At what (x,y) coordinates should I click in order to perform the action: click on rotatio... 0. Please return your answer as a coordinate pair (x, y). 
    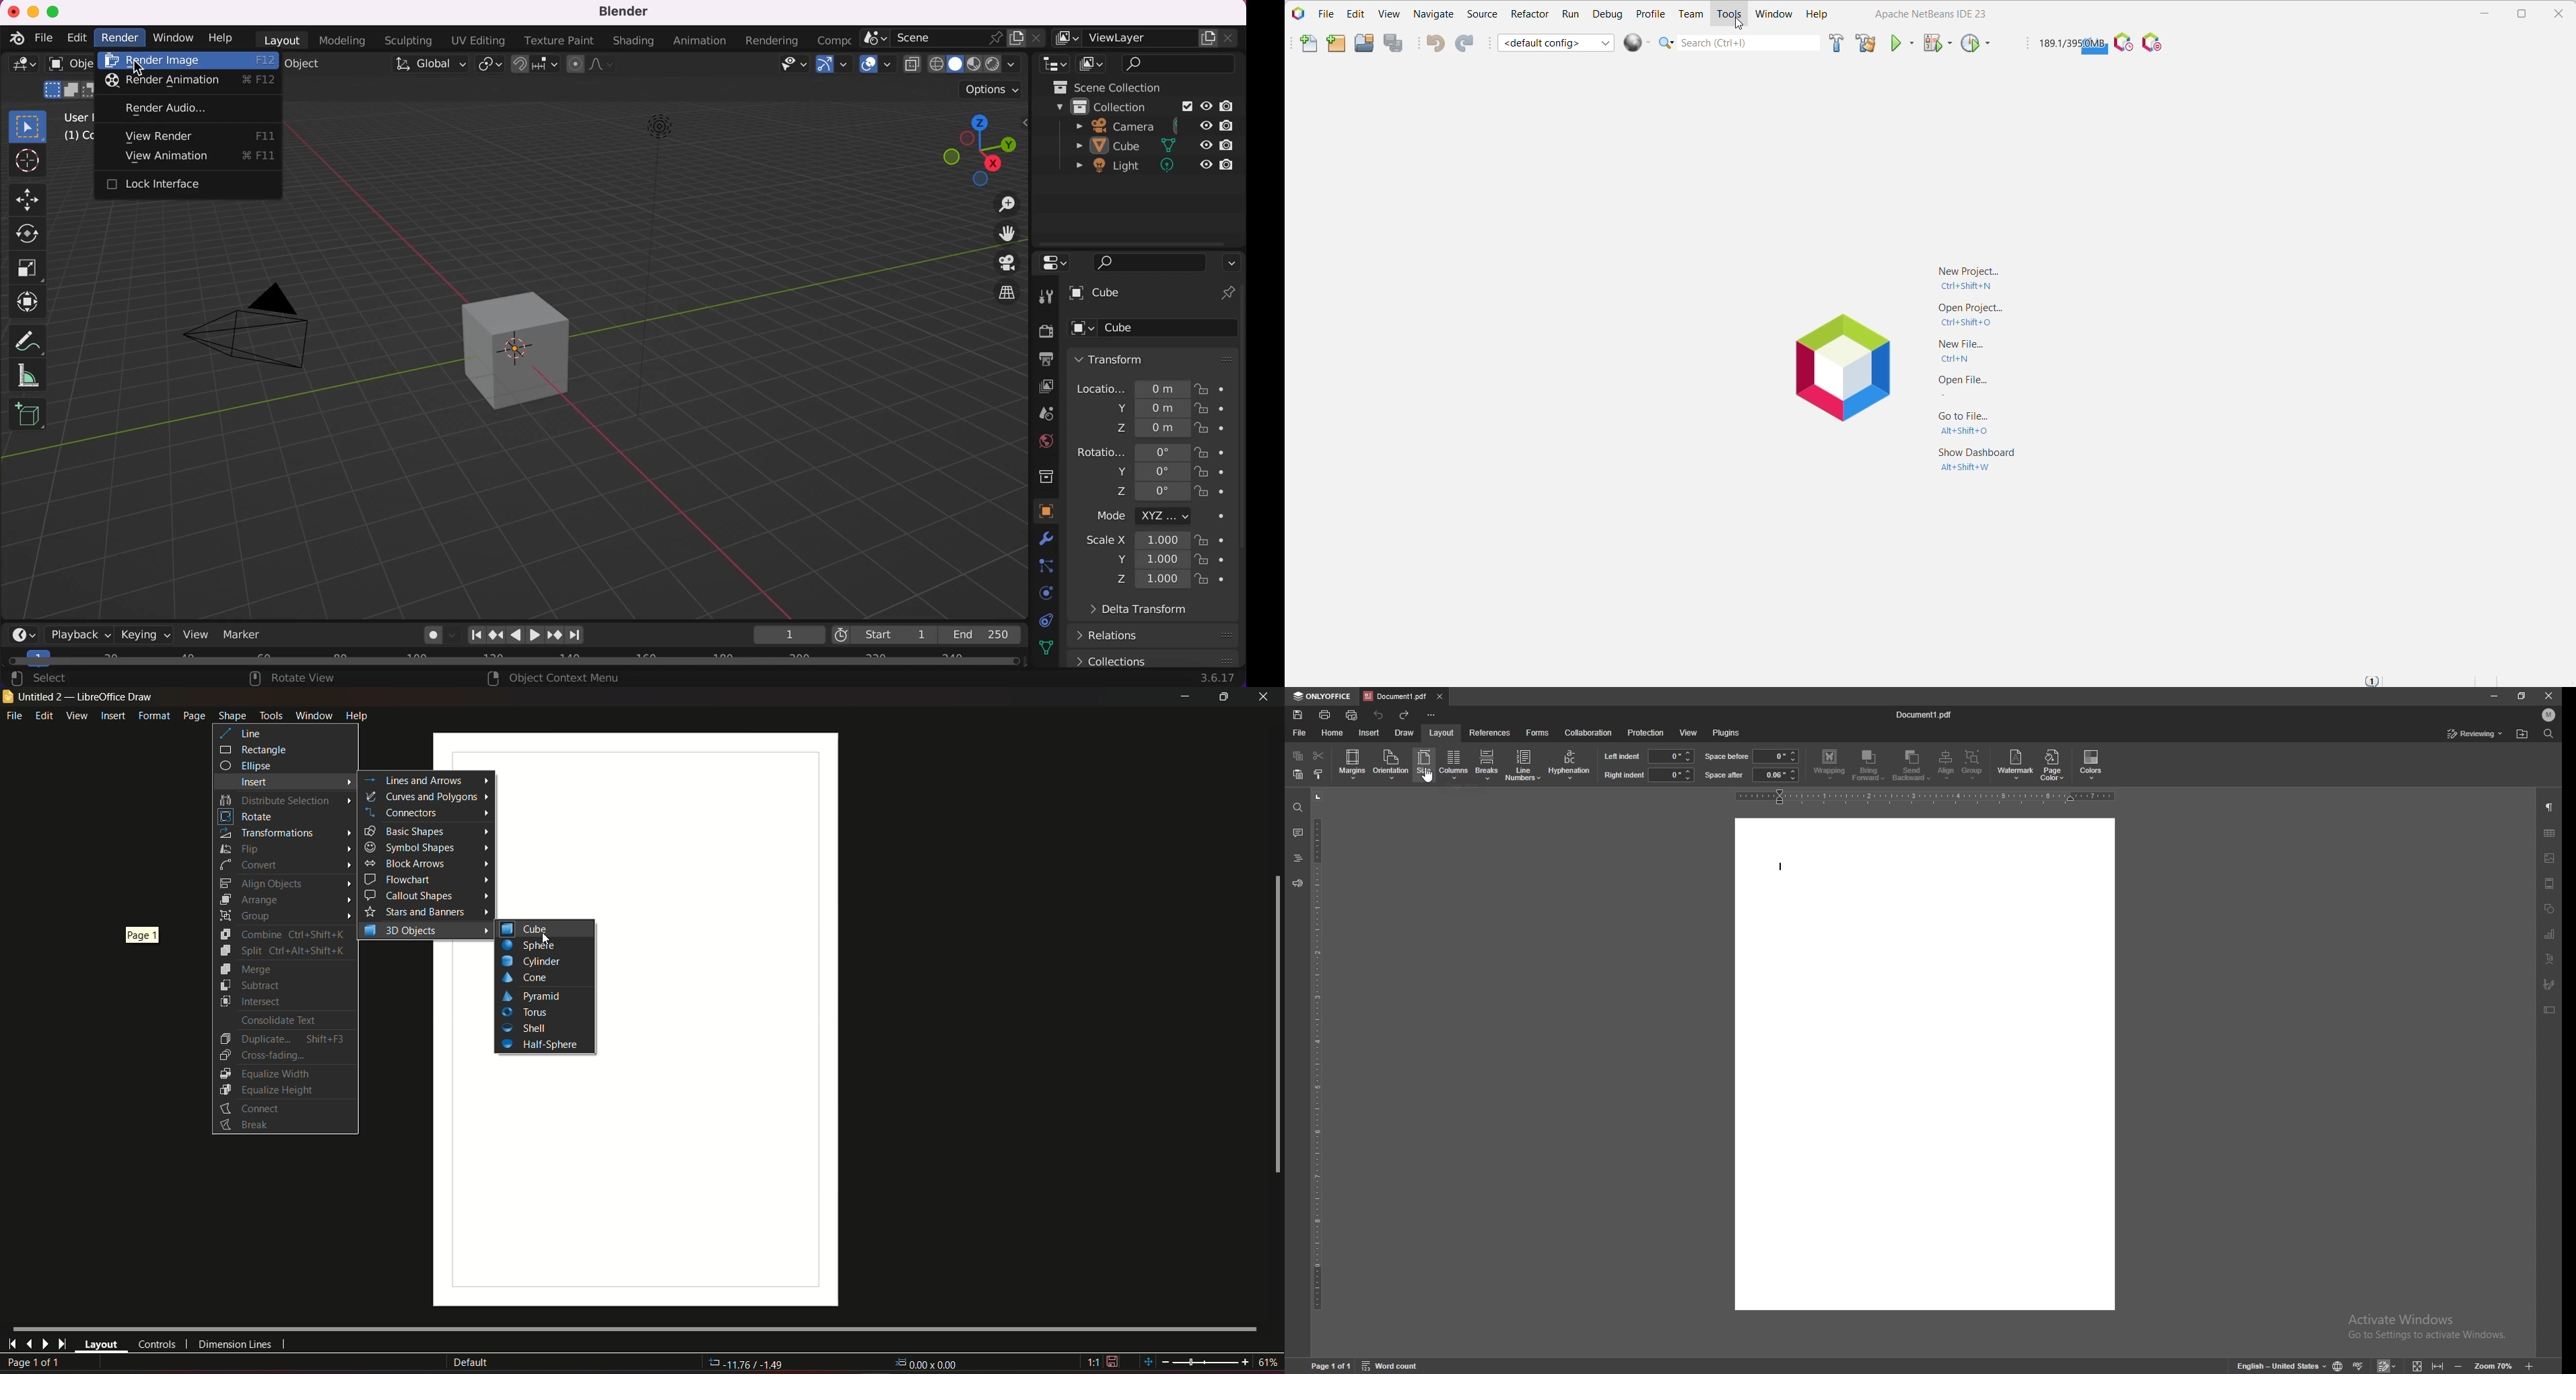
    Looking at the image, I should click on (1131, 451).